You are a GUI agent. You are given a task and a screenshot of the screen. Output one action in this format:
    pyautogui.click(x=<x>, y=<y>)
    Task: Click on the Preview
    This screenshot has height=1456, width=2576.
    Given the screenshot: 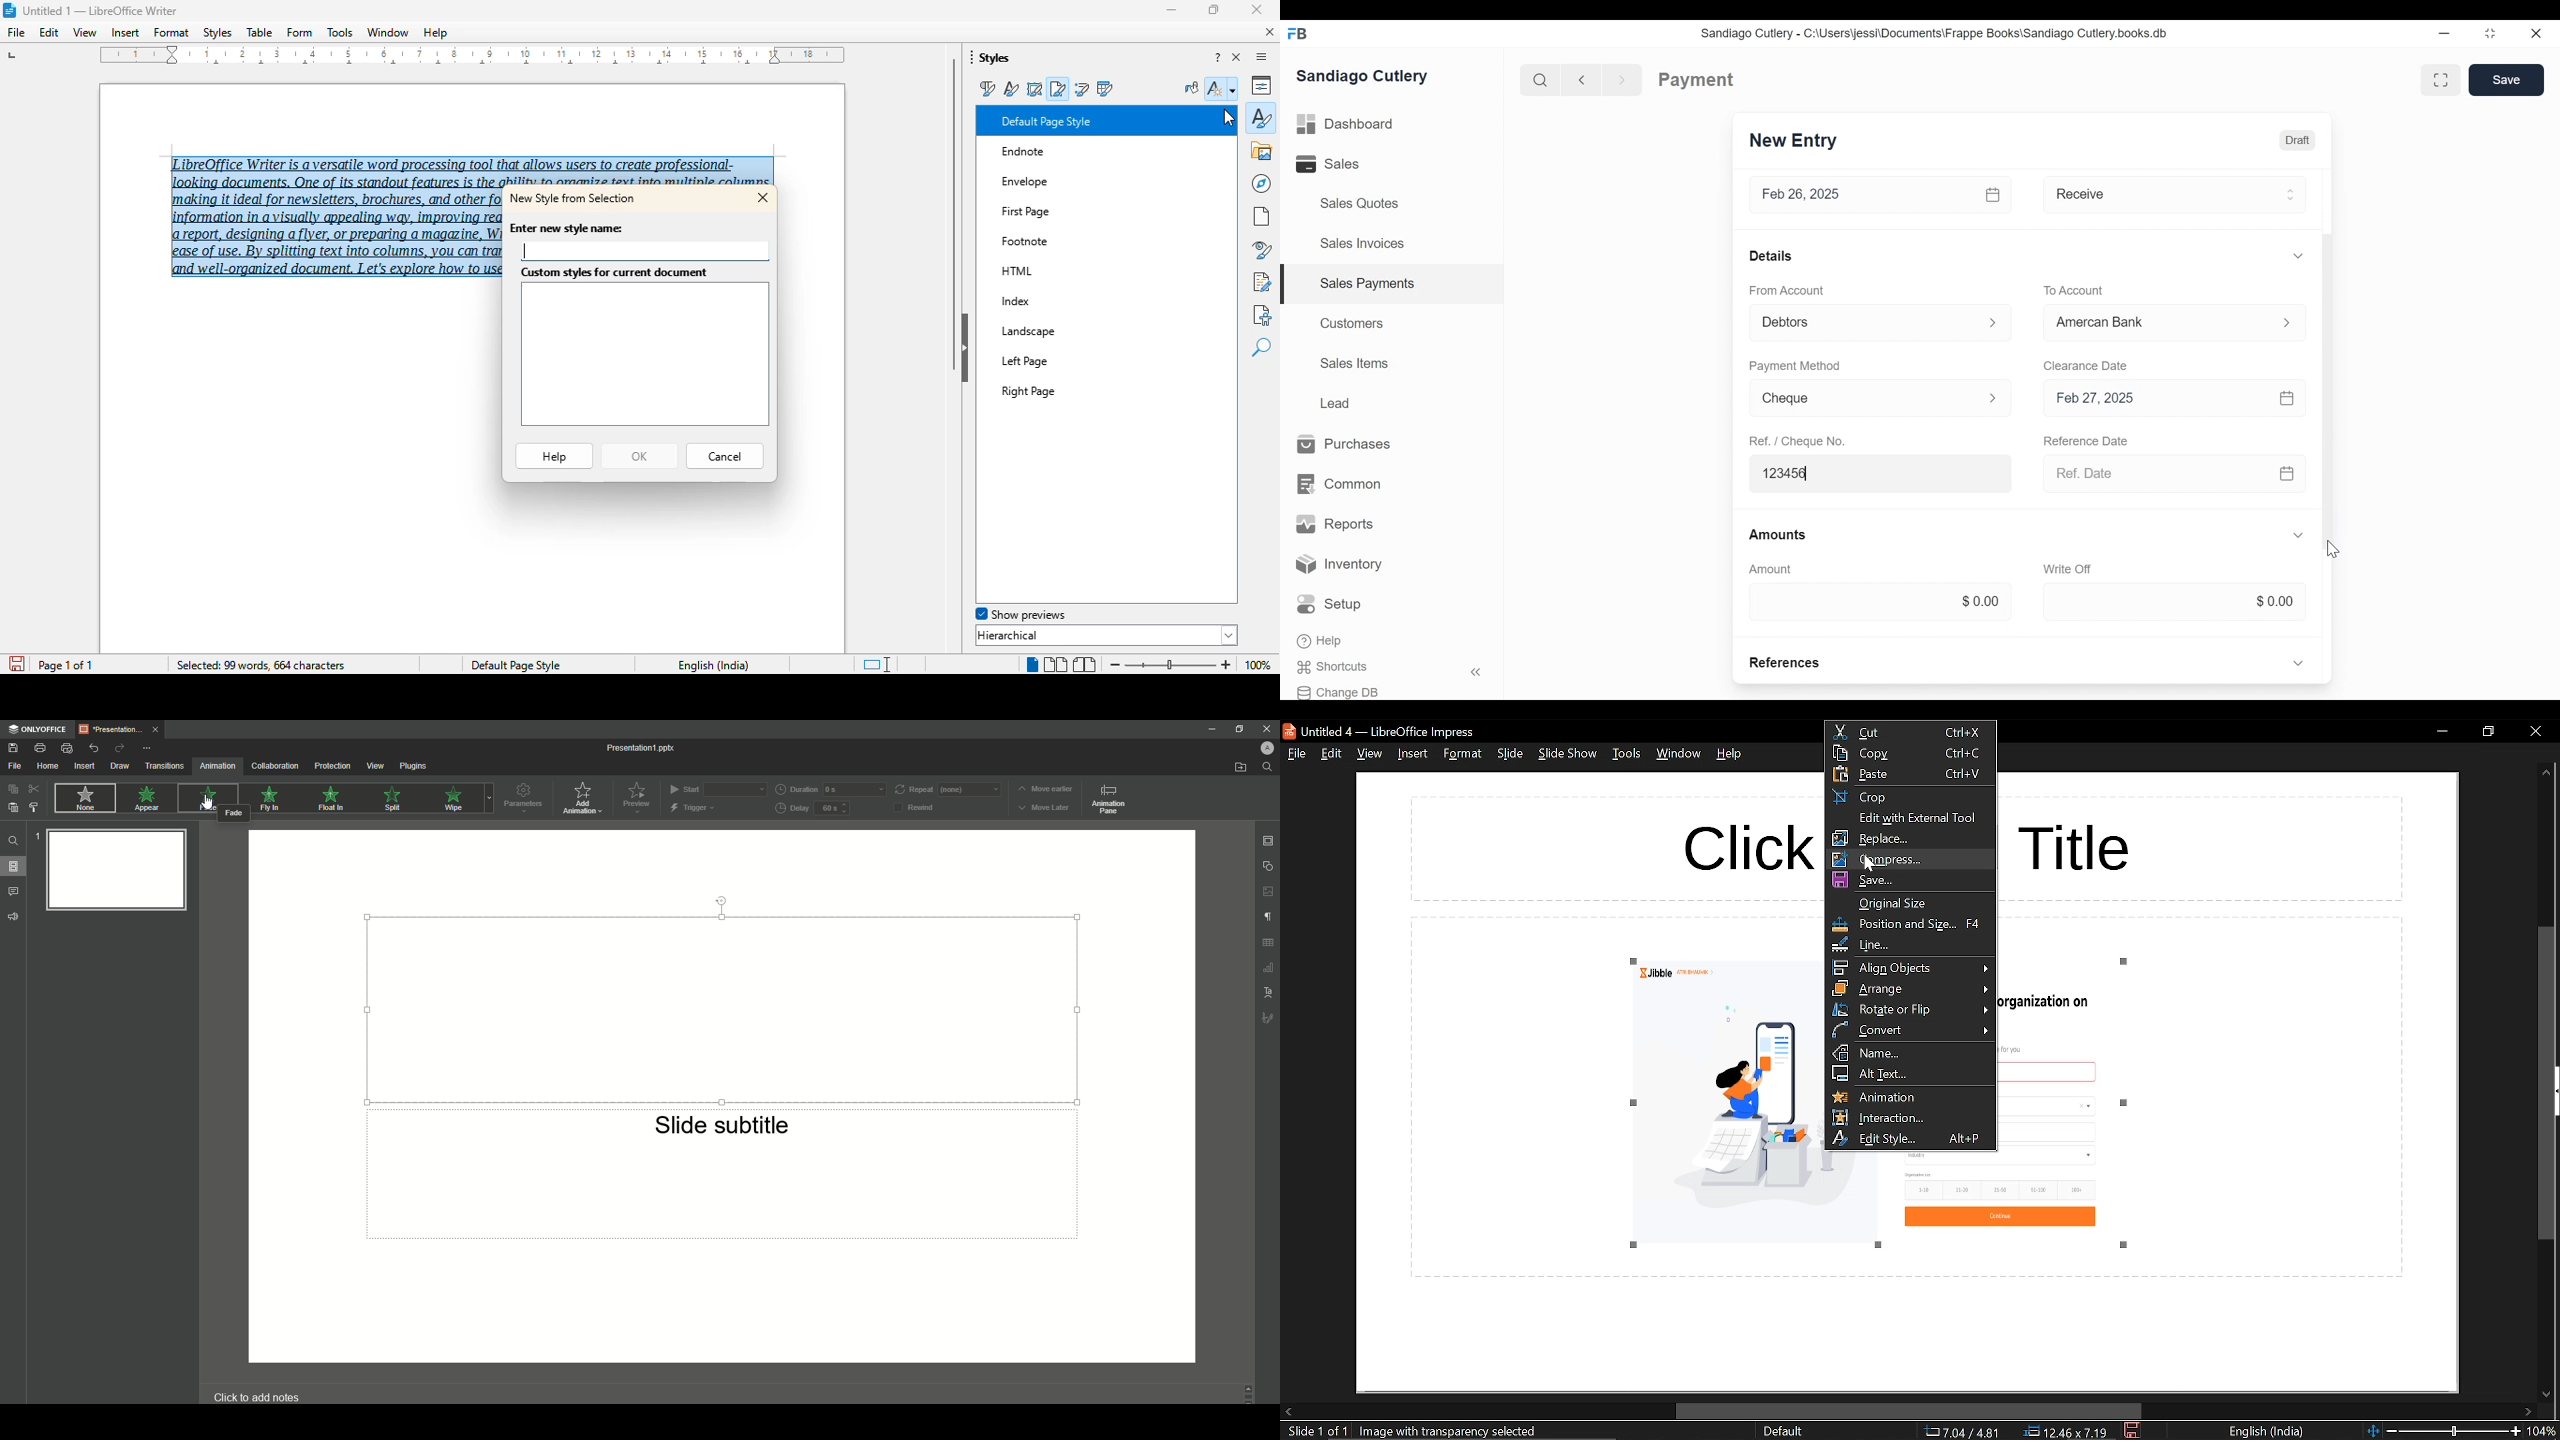 What is the action you would take?
    pyautogui.click(x=638, y=798)
    